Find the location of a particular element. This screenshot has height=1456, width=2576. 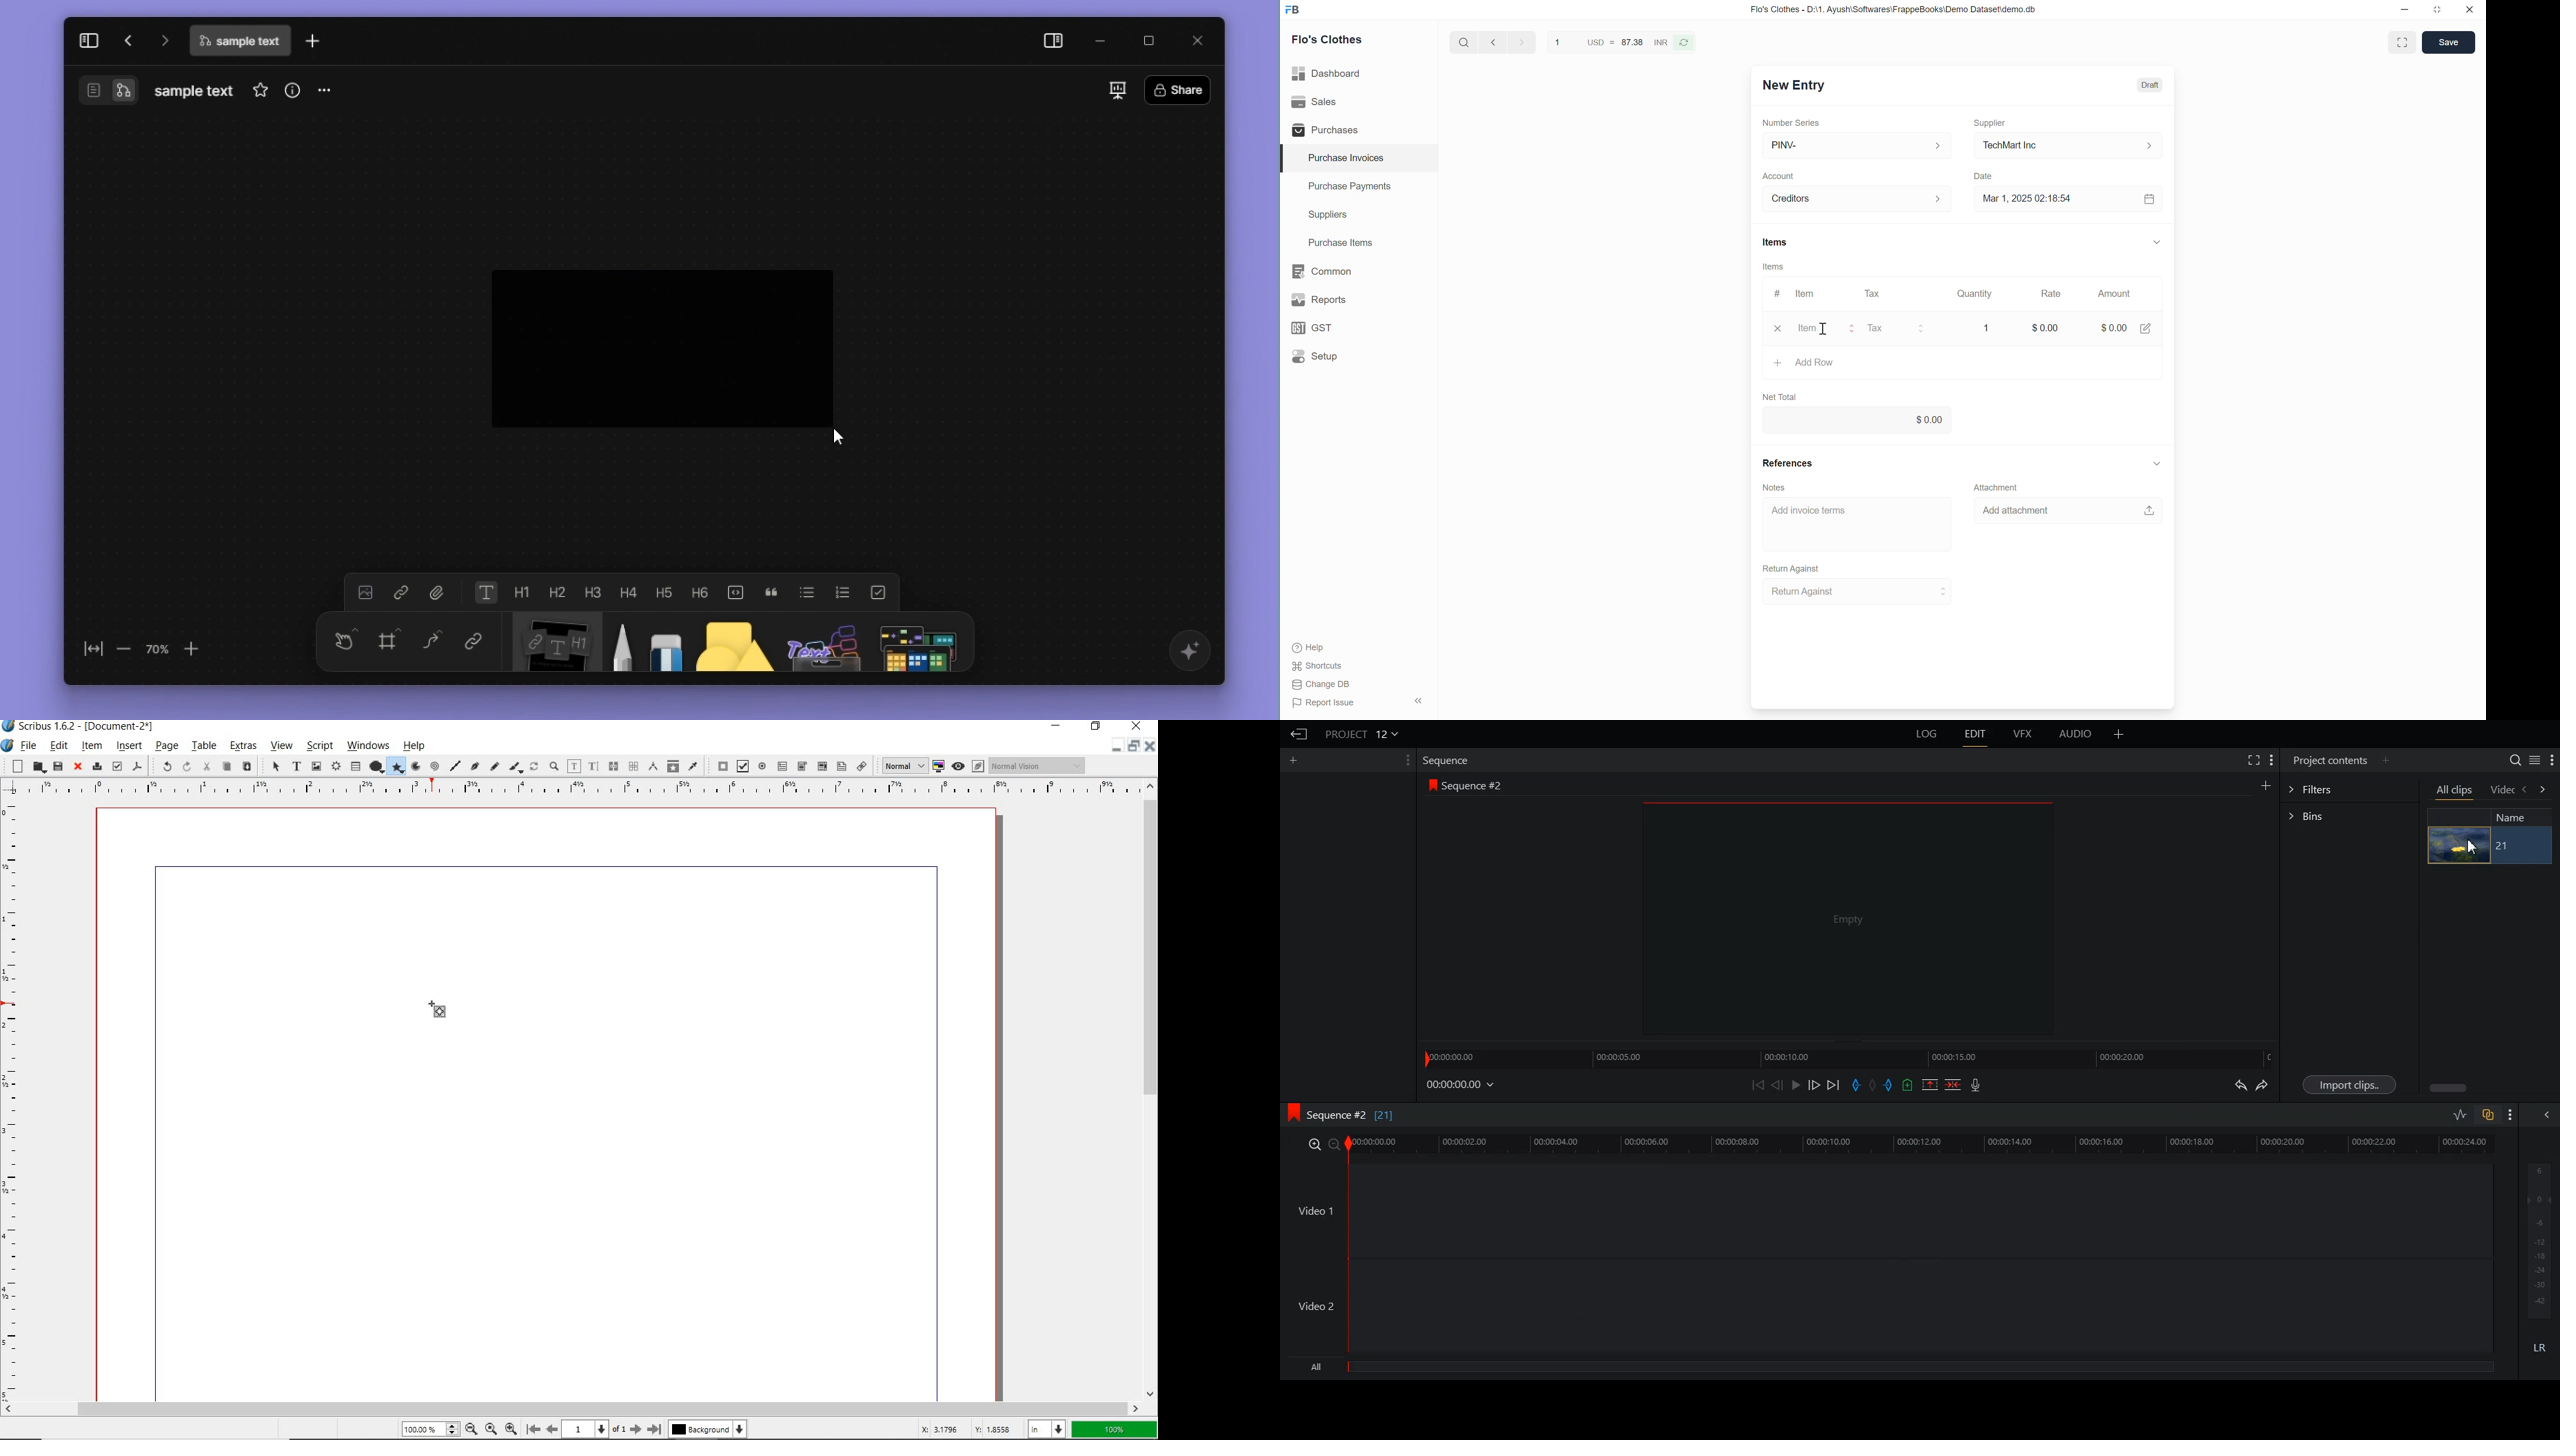

render frame is located at coordinates (336, 765).